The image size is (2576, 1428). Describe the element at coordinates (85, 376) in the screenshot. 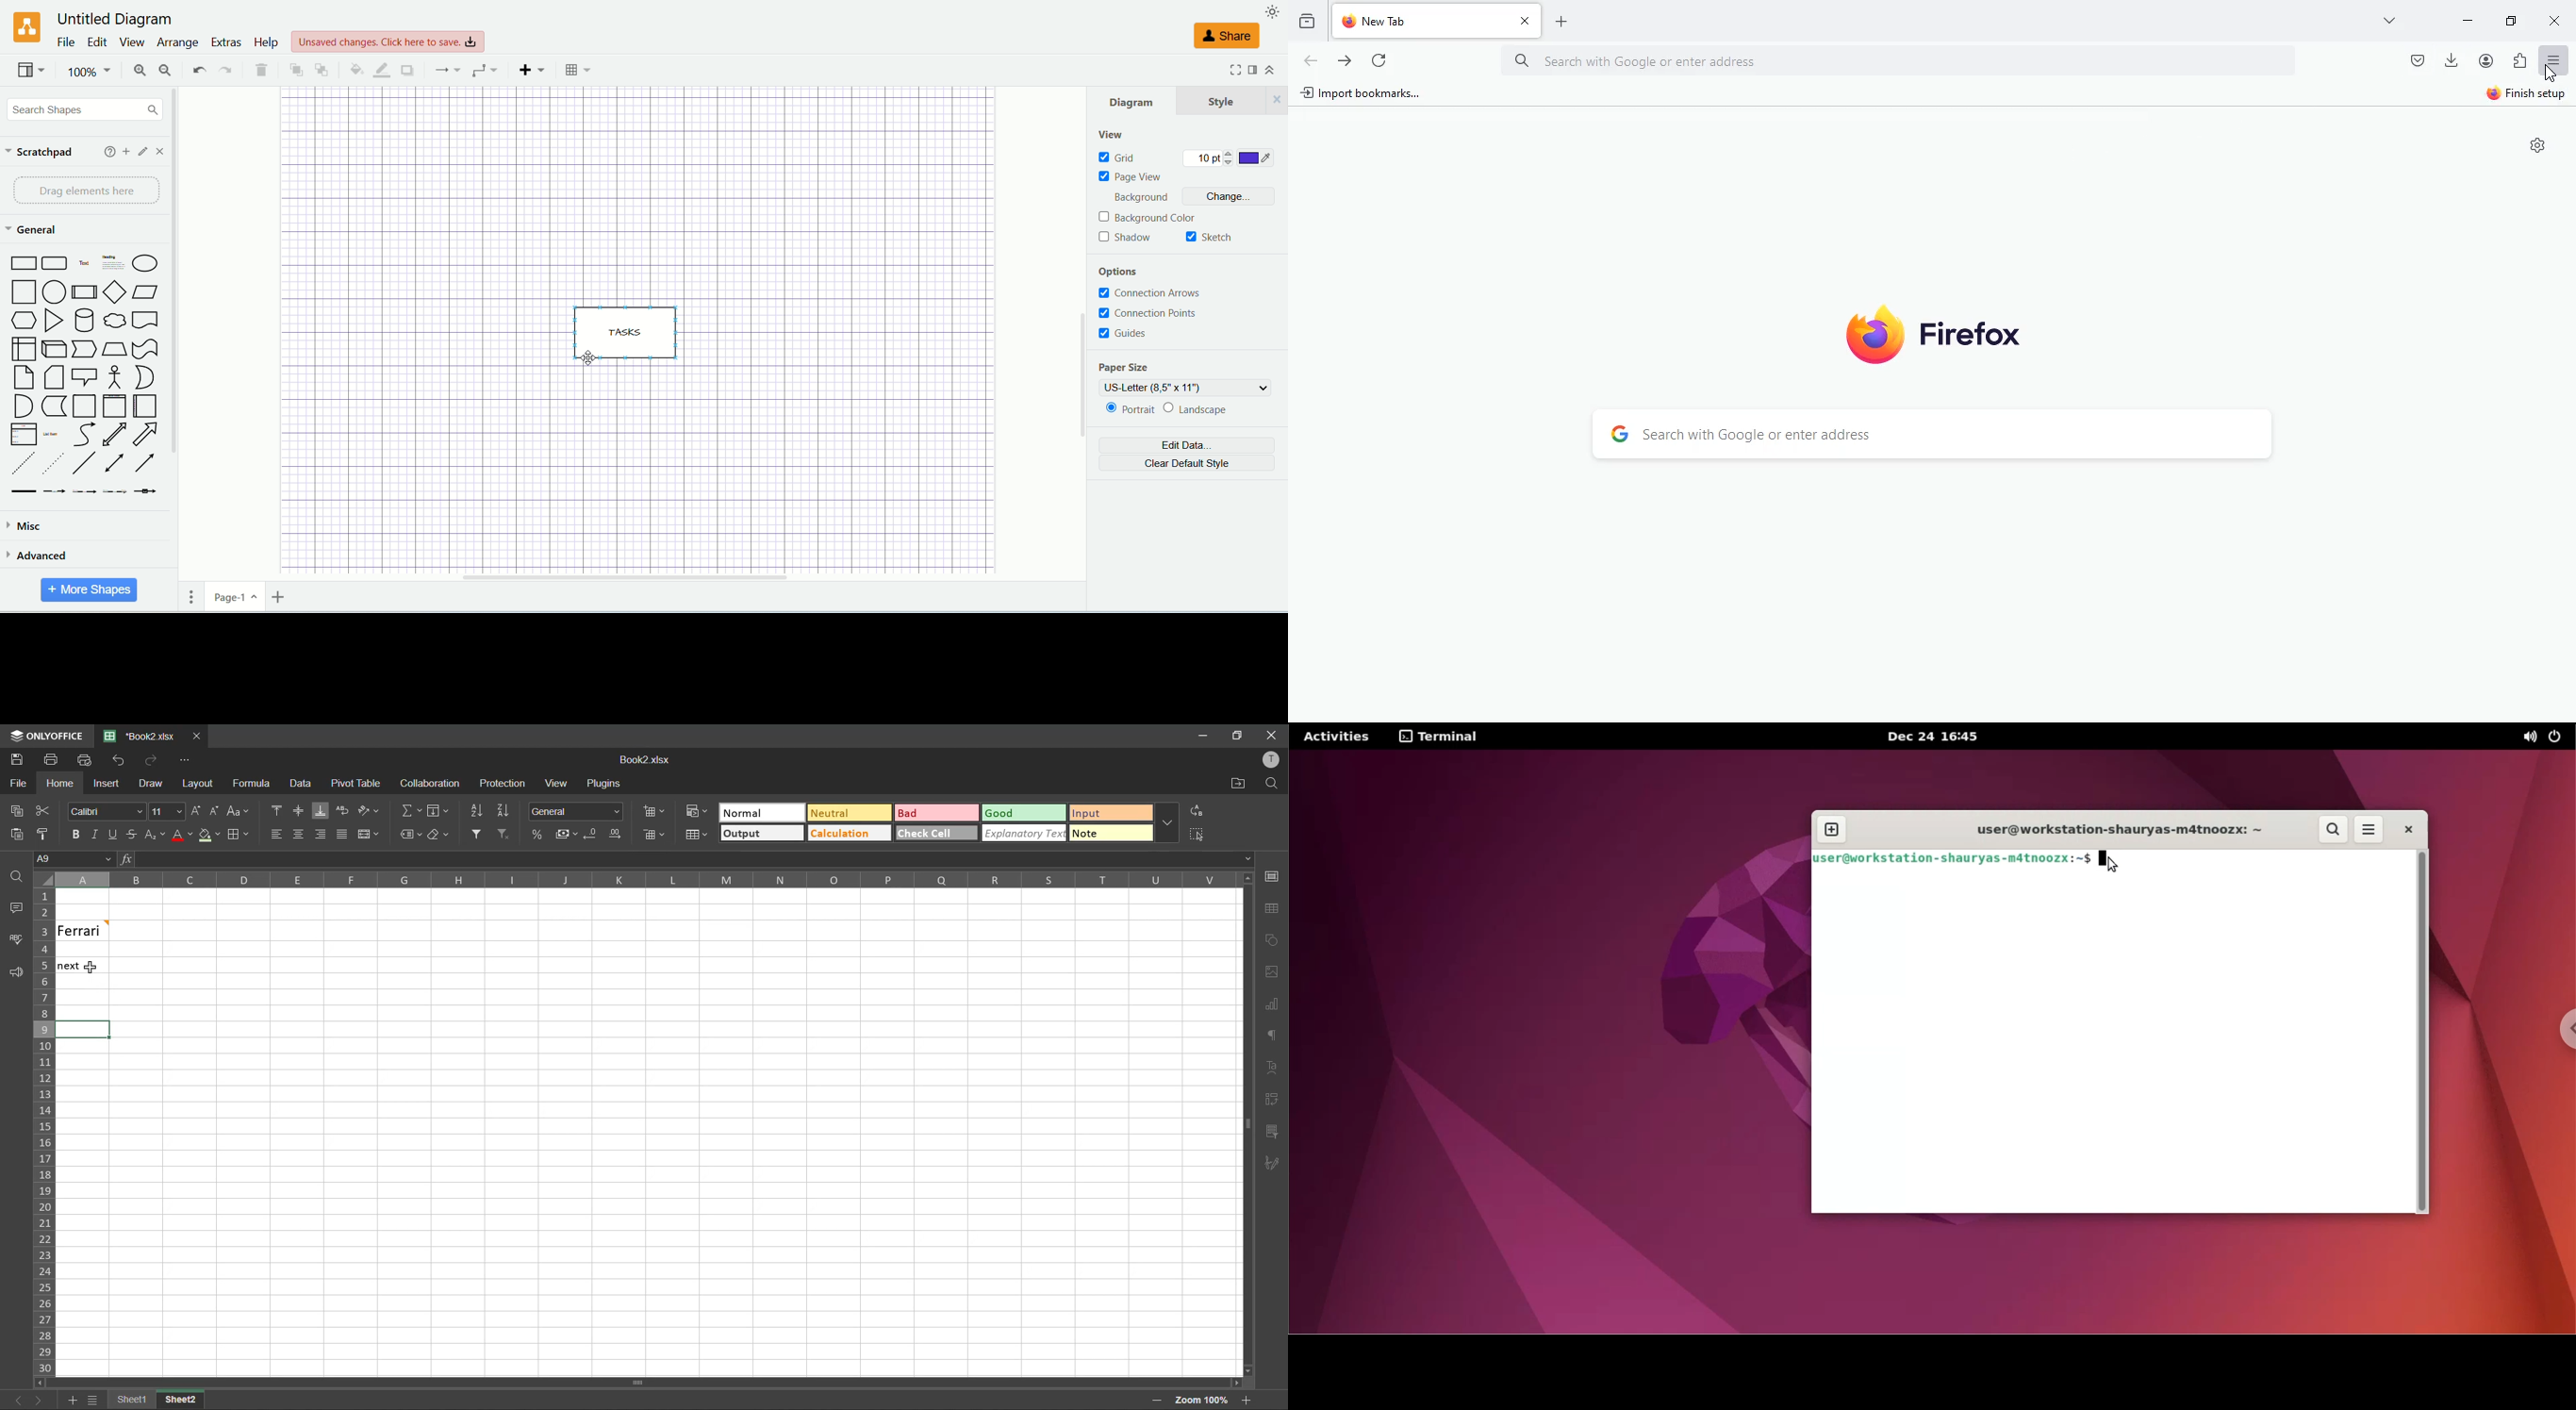

I see `Callout` at that location.